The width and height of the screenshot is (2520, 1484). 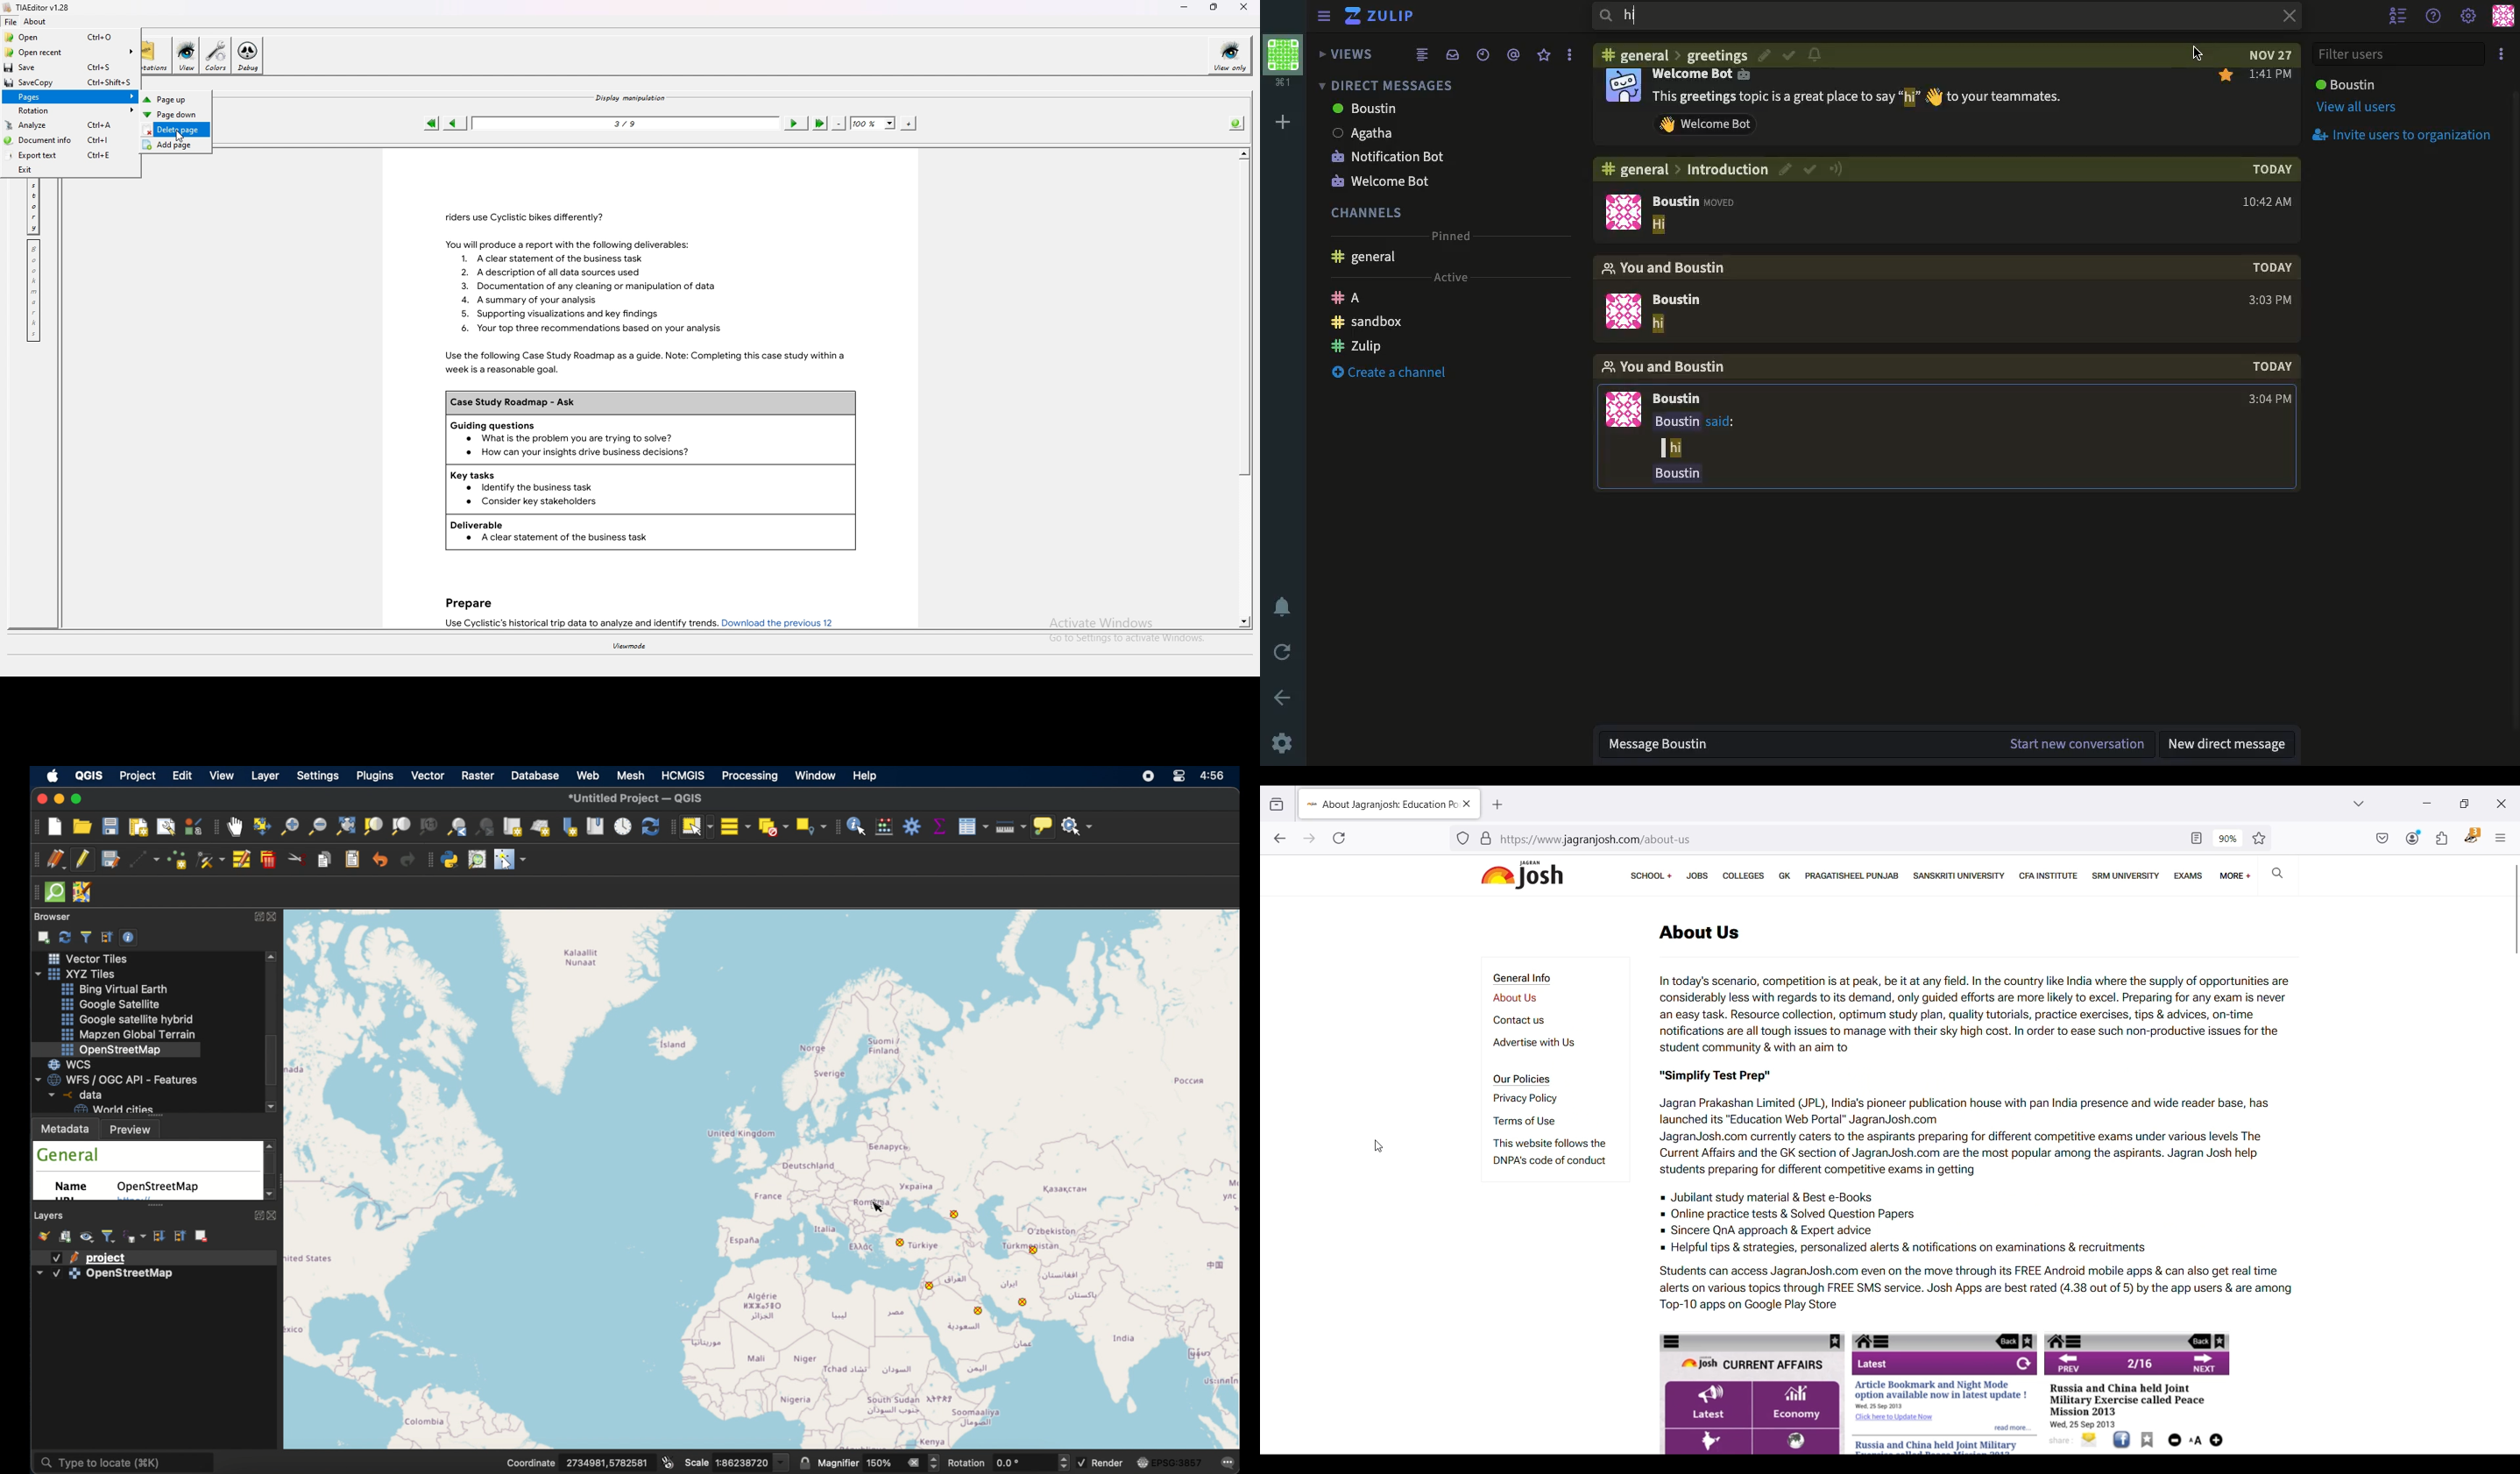 What do you see at coordinates (1309, 839) in the screenshot?
I see `Go forward one page` at bounding box center [1309, 839].